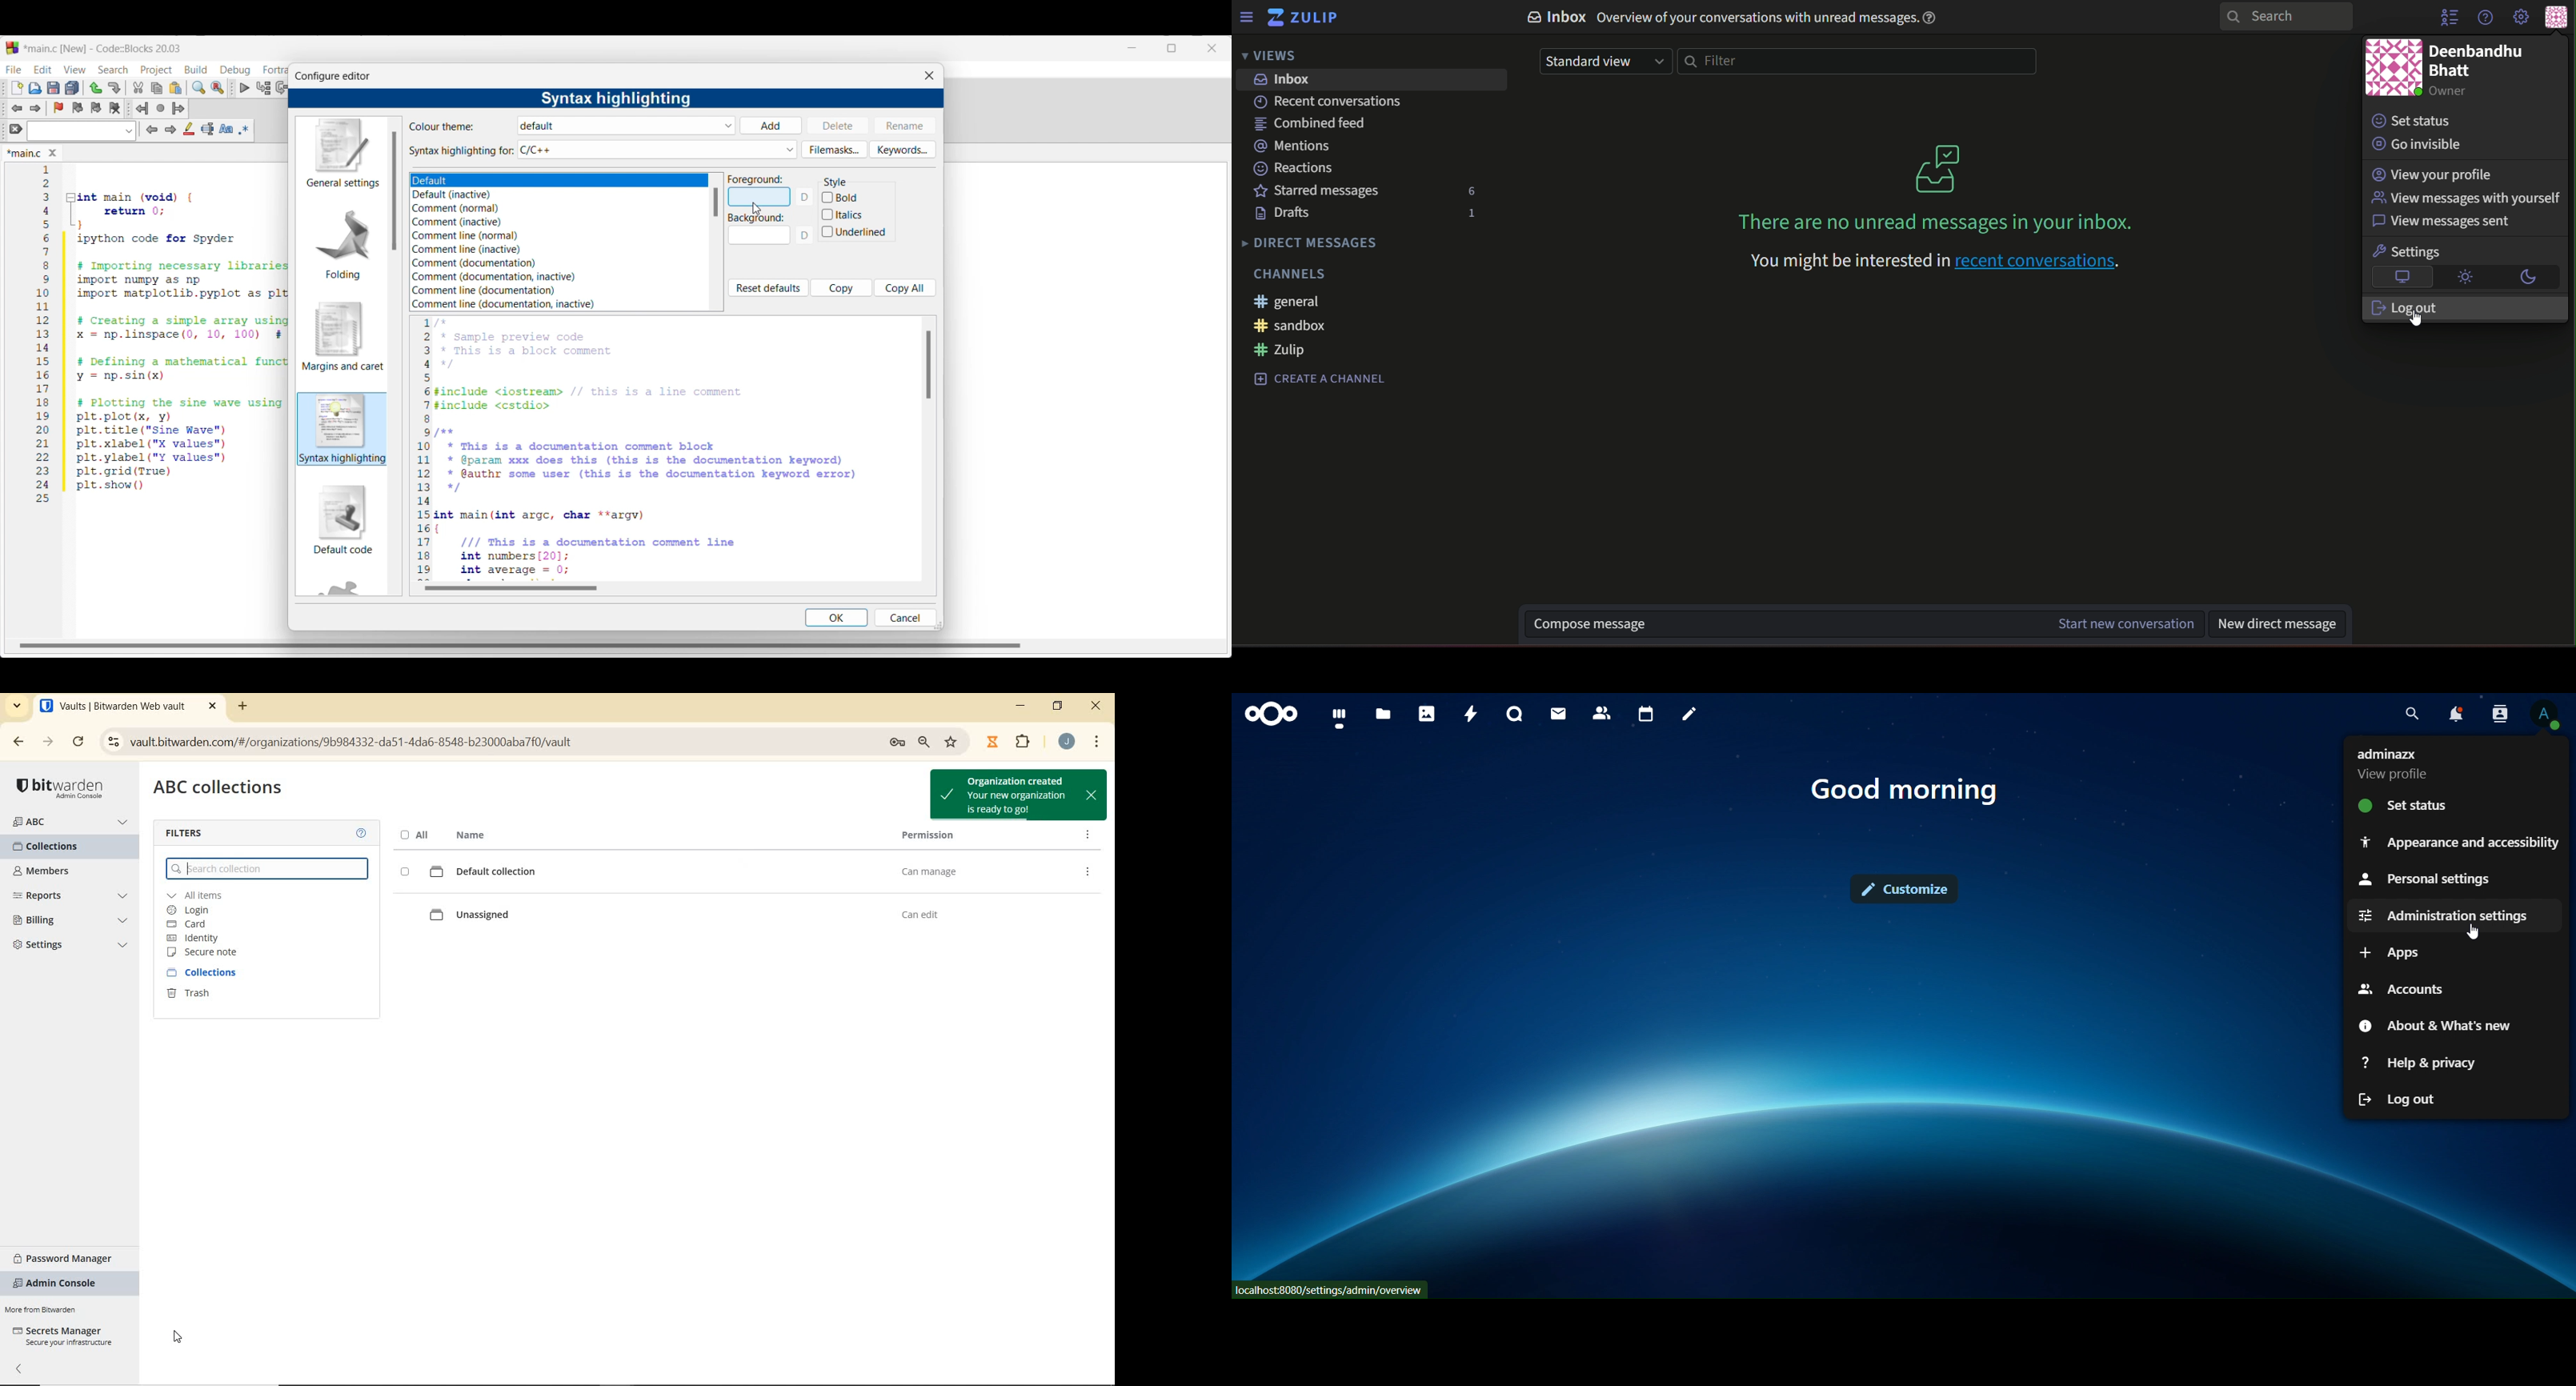 Image resolution: width=2576 pixels, height=1400 pixels. I want to click on Next, so click(170, 129).